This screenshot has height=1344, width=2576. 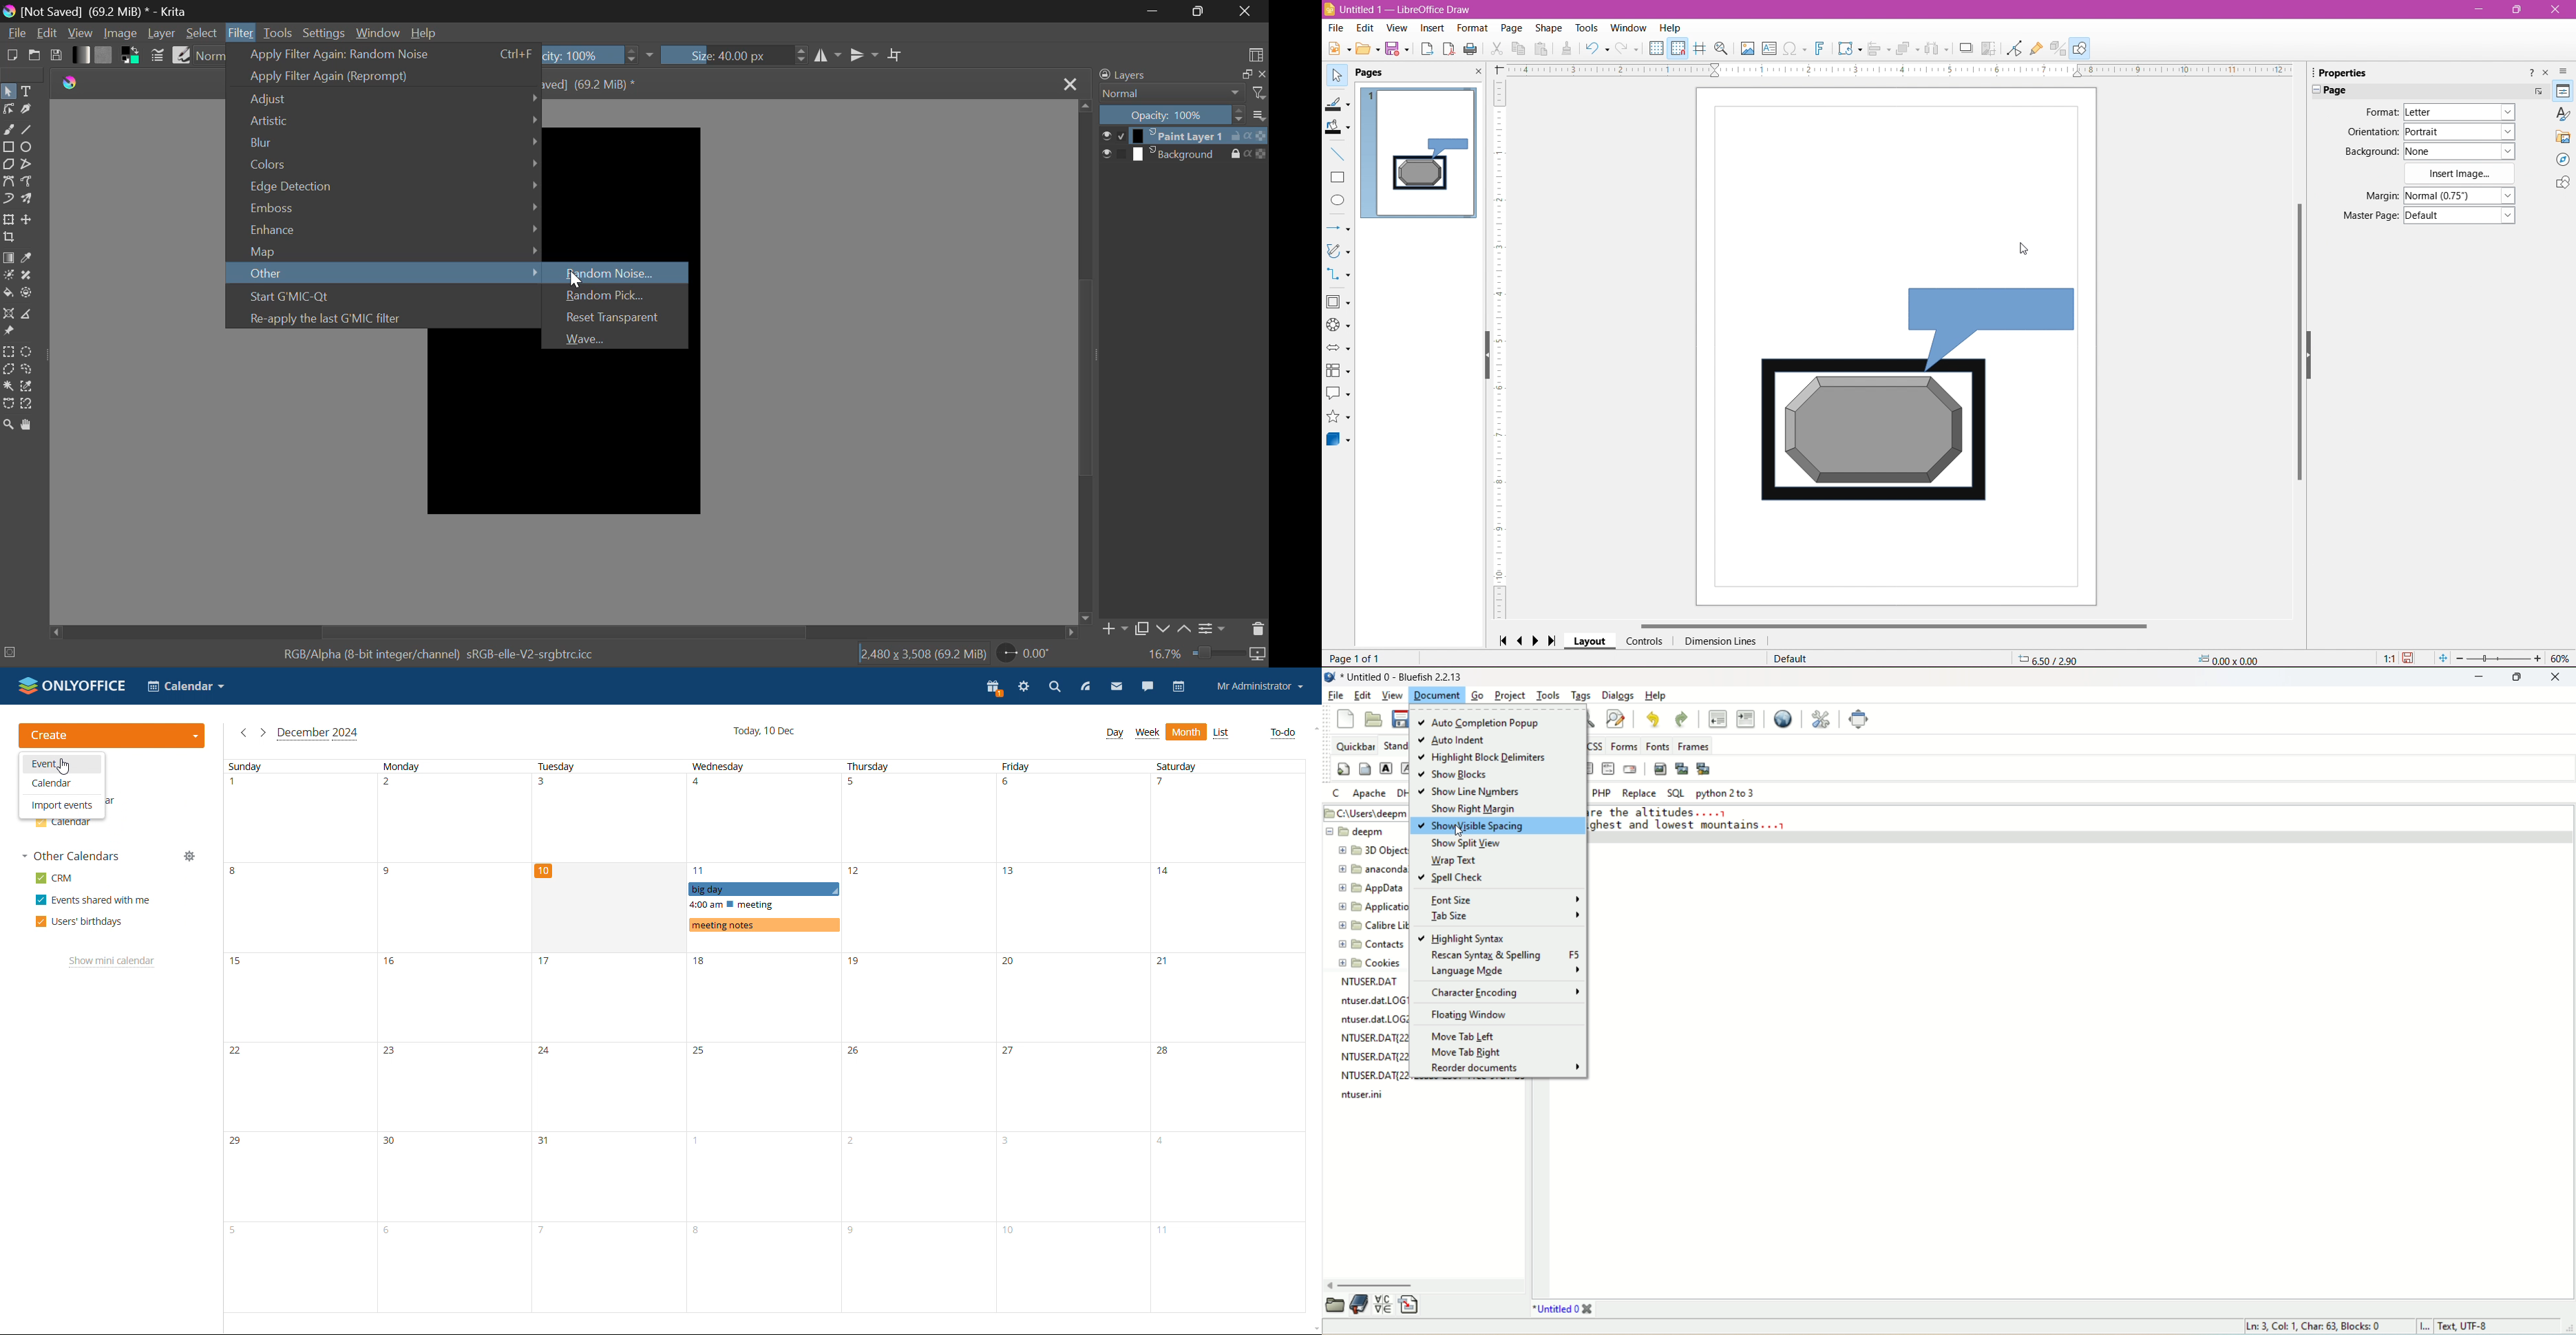 What do you see at coordinates (1396, 27) in the screenshot?
I see `View` at bounding box center [1396, 27].